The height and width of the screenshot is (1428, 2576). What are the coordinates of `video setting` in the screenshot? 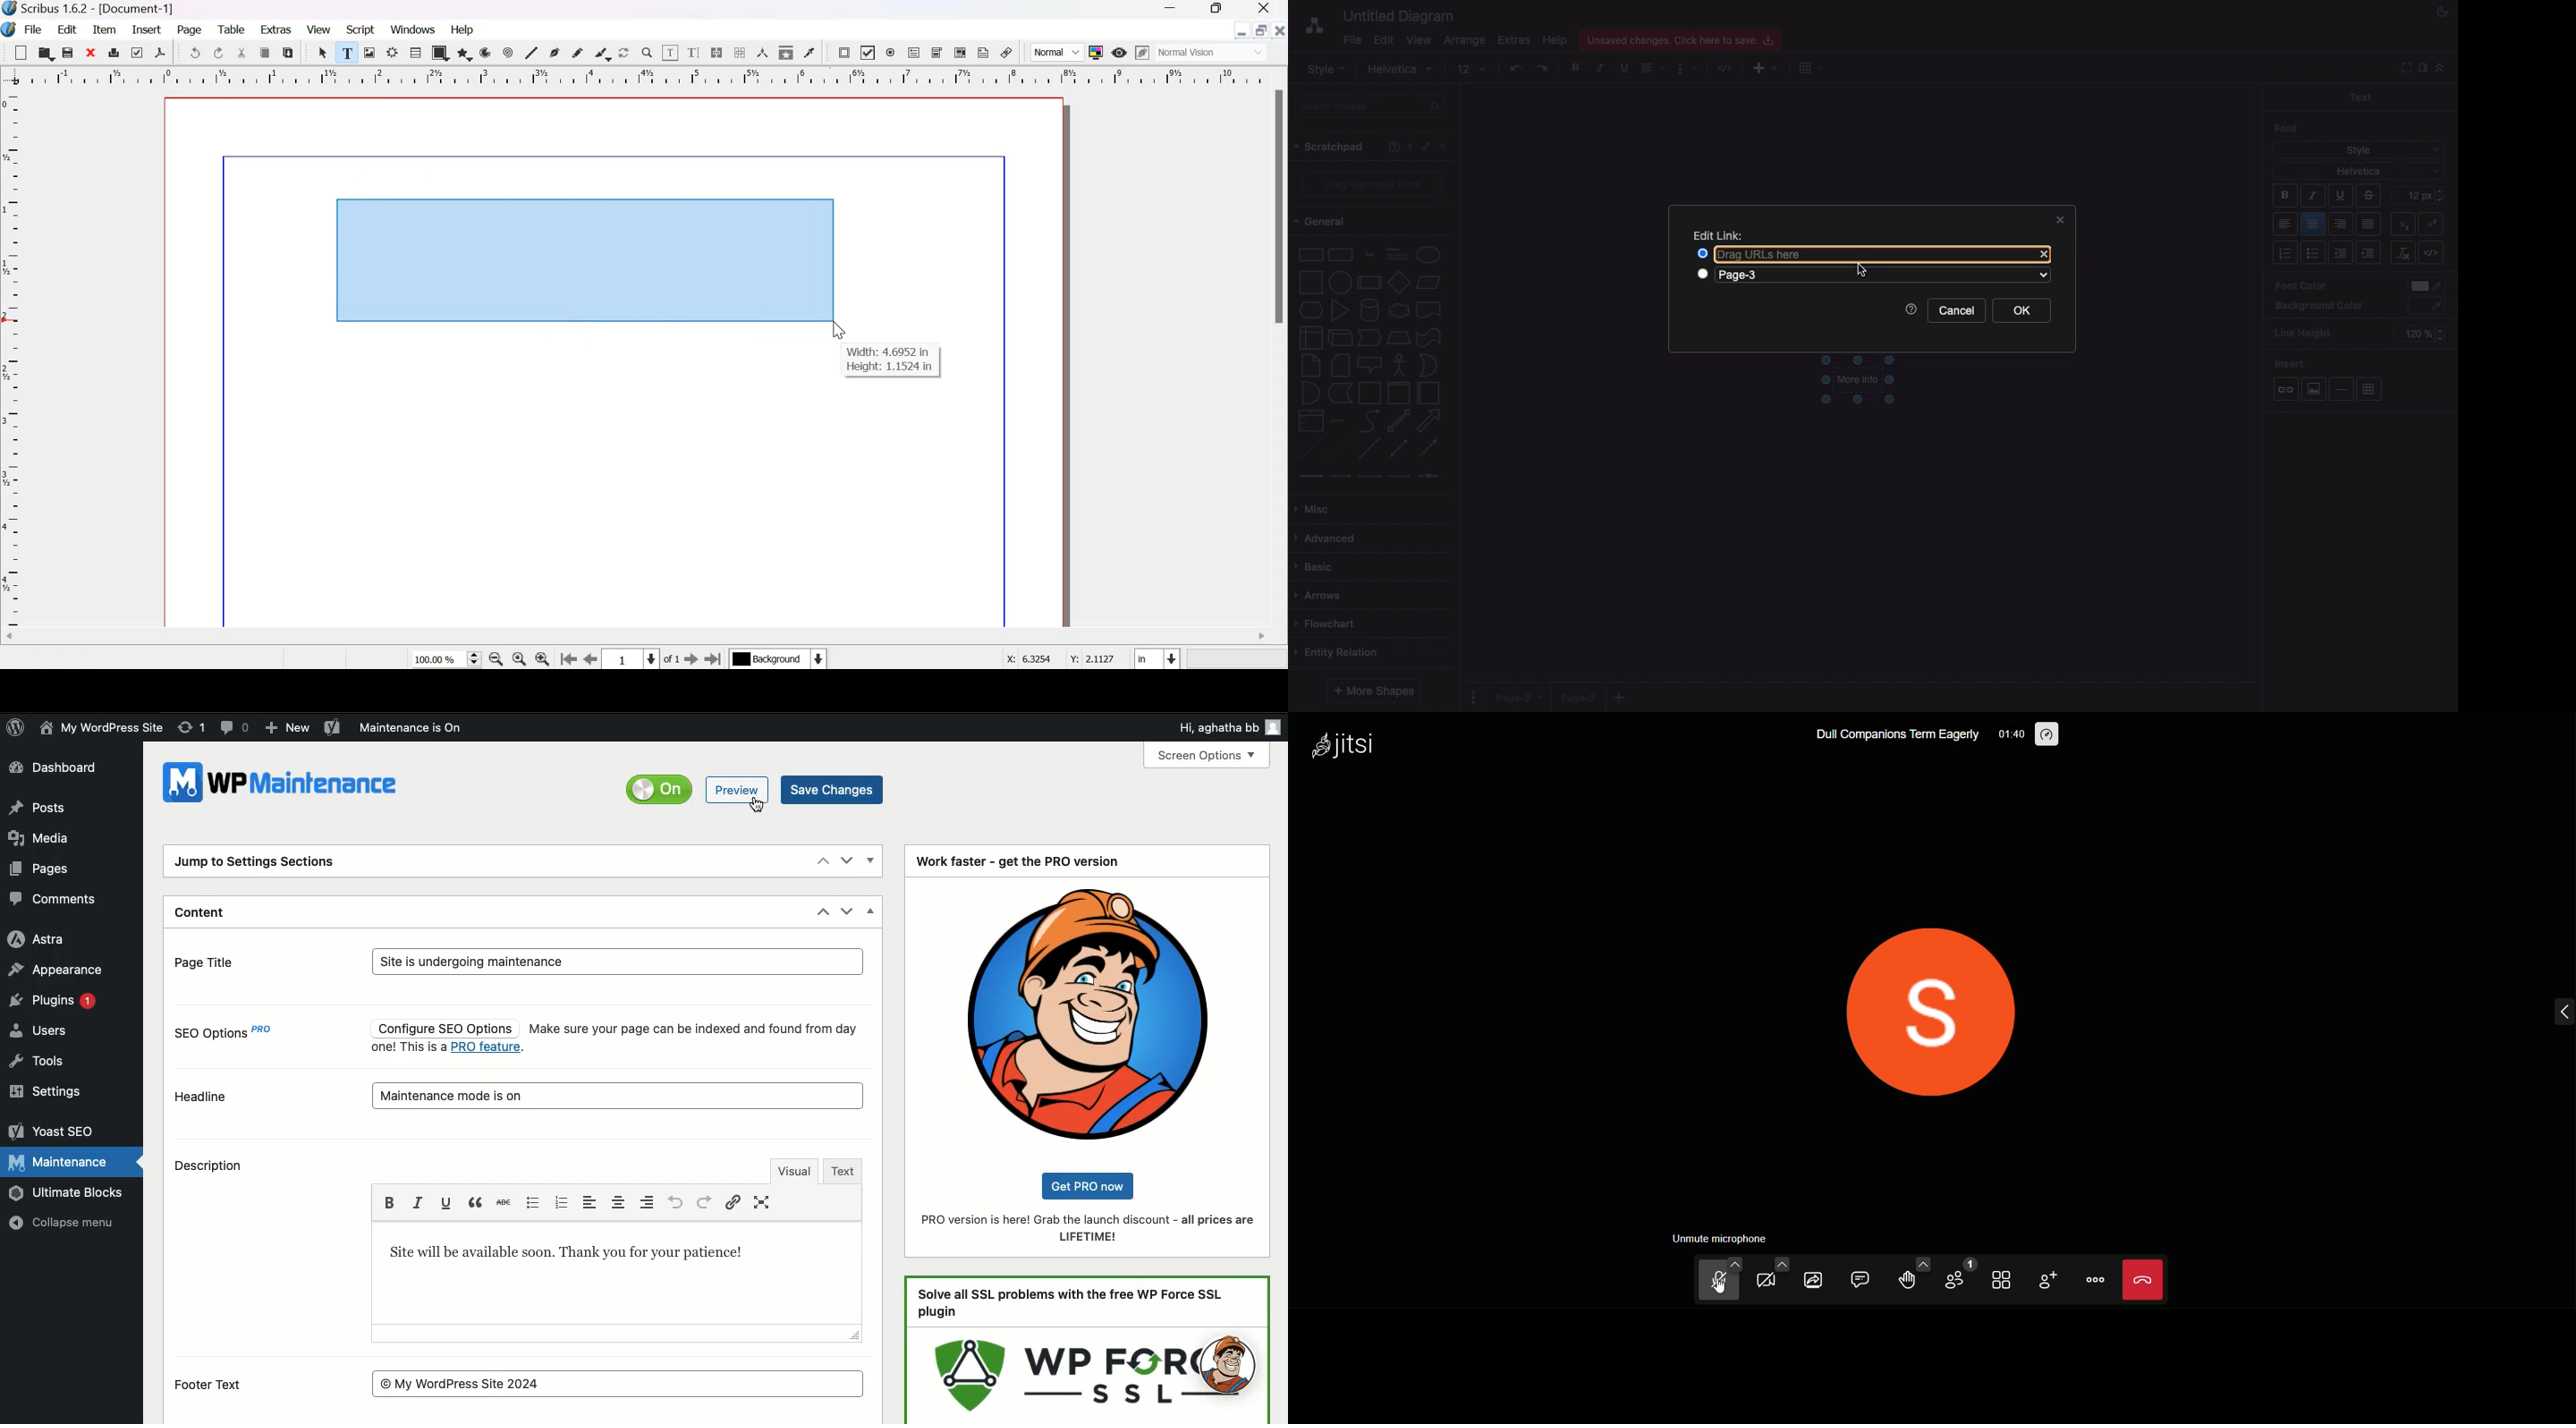 It's located at (1781, 1264).